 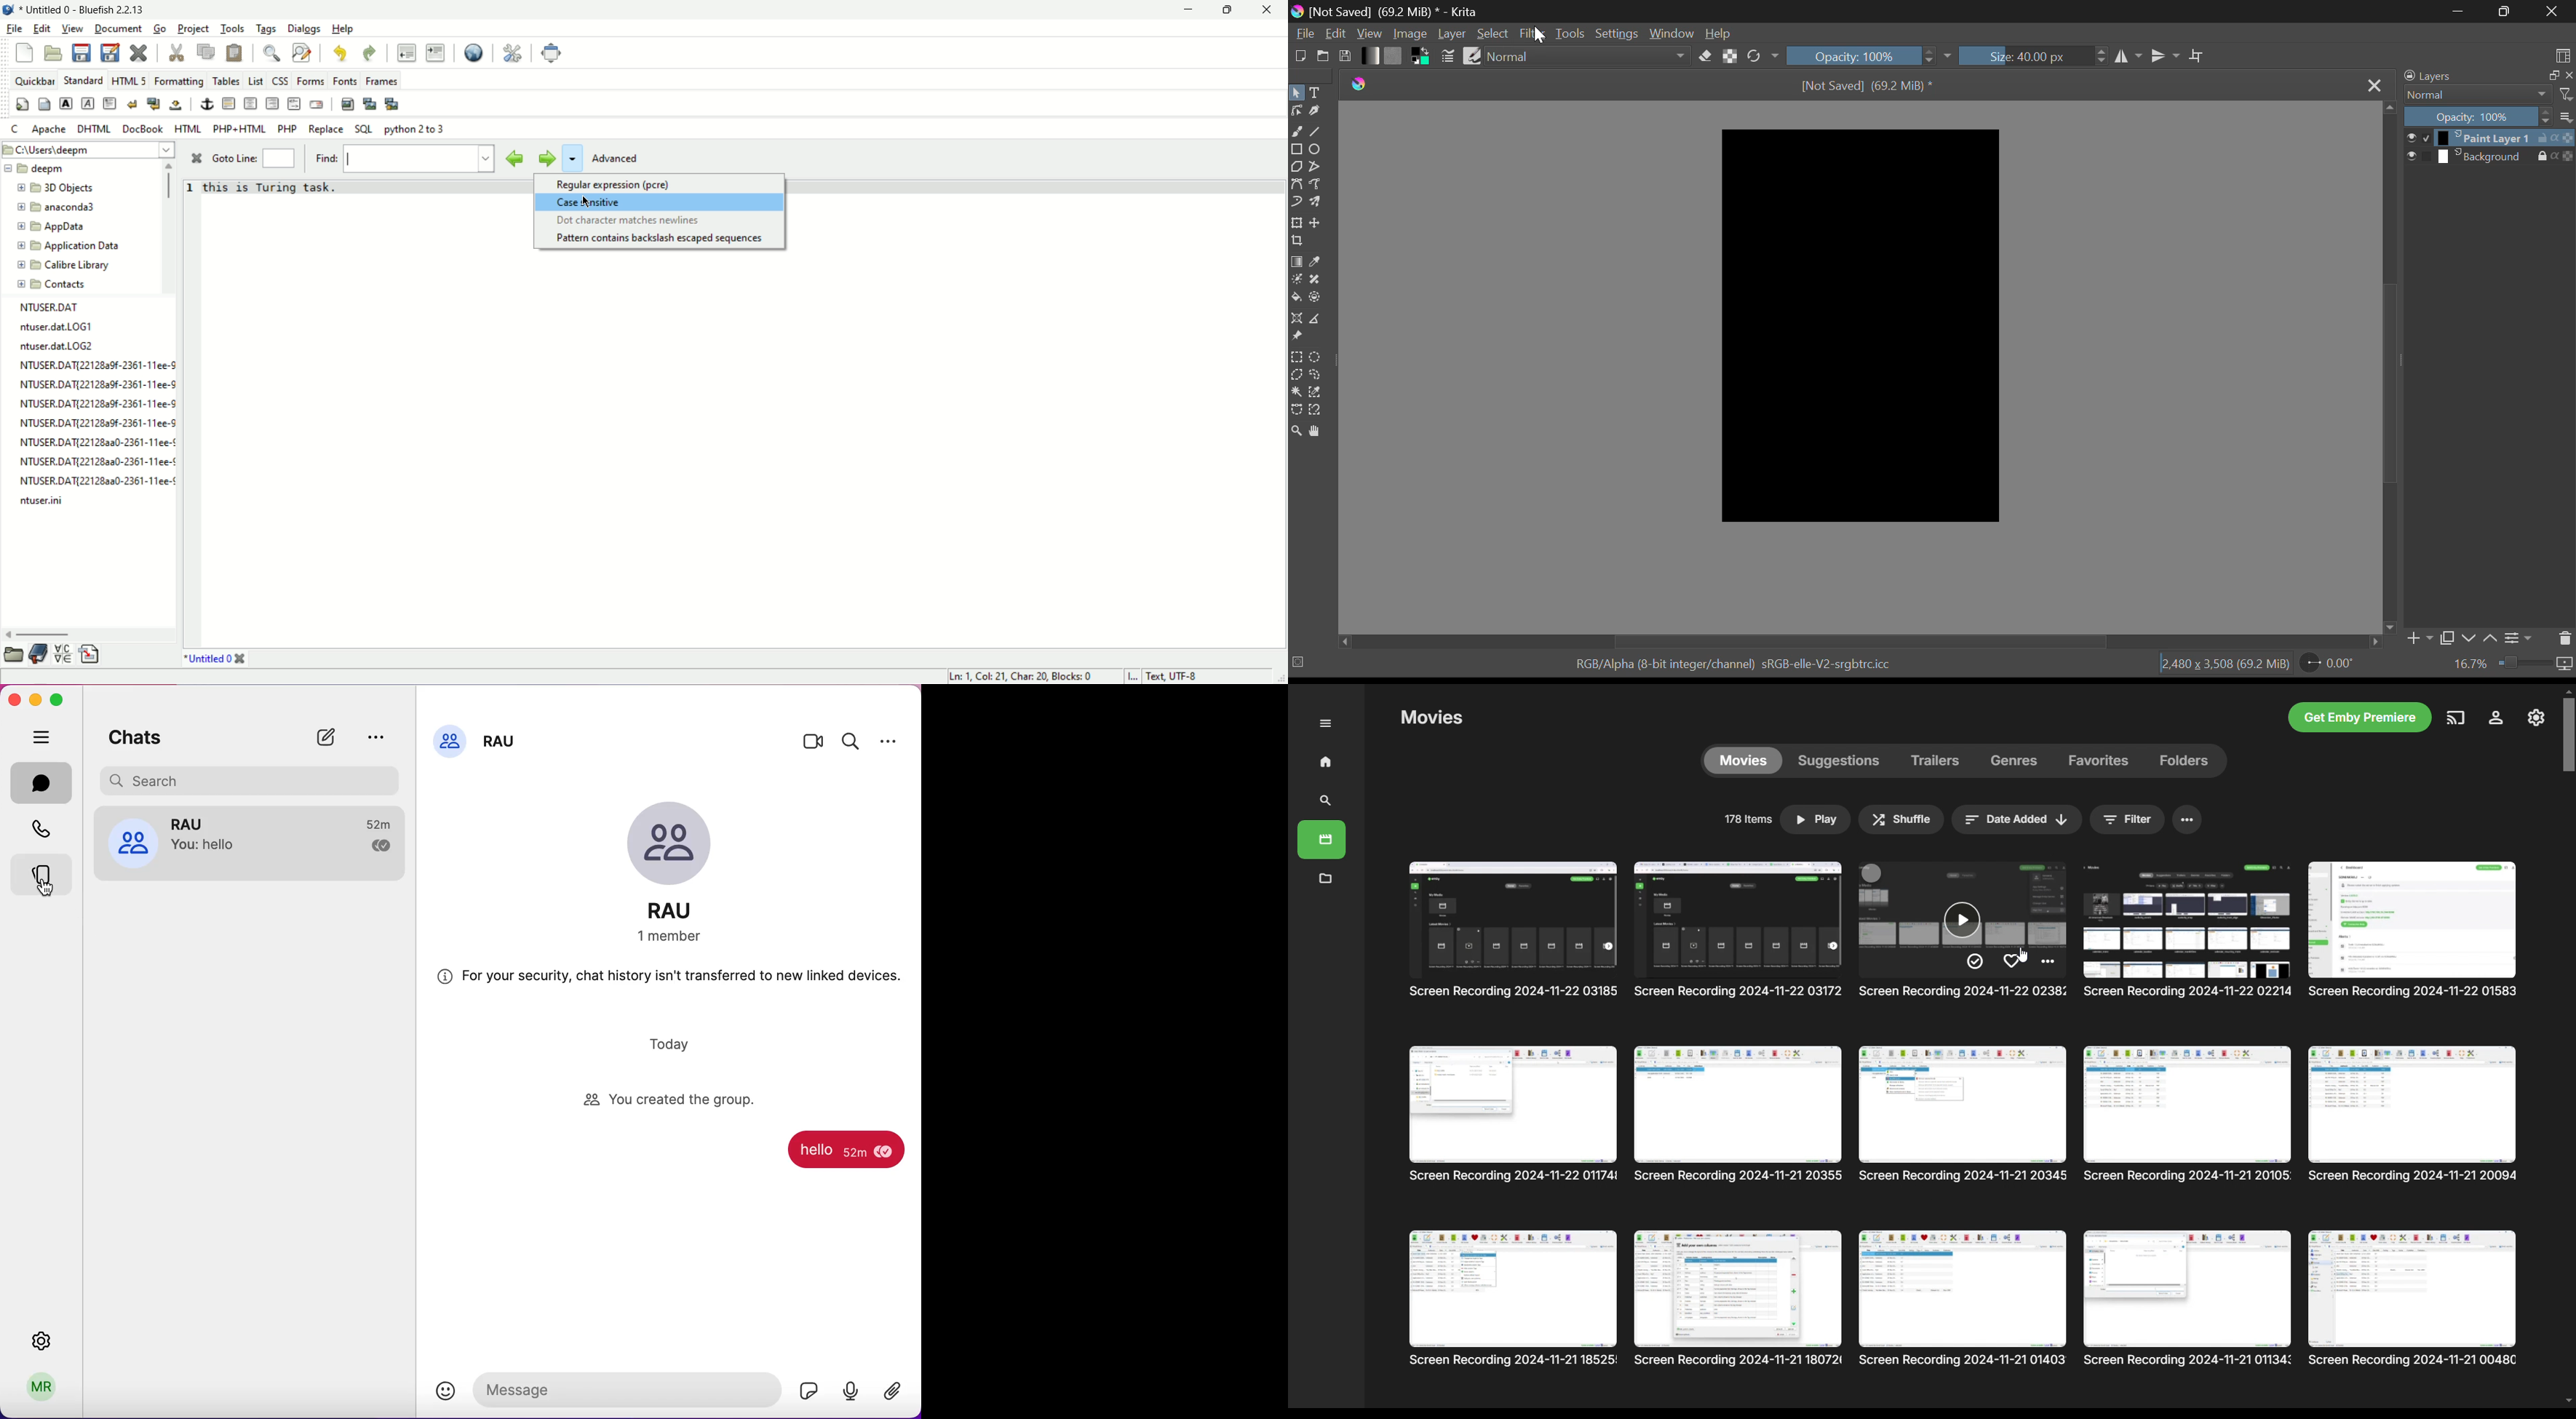 What do you see at coordinates (1316, 203) in the screenshot?
I see `Multibrush Tool` at bounding box center [1316, 203].